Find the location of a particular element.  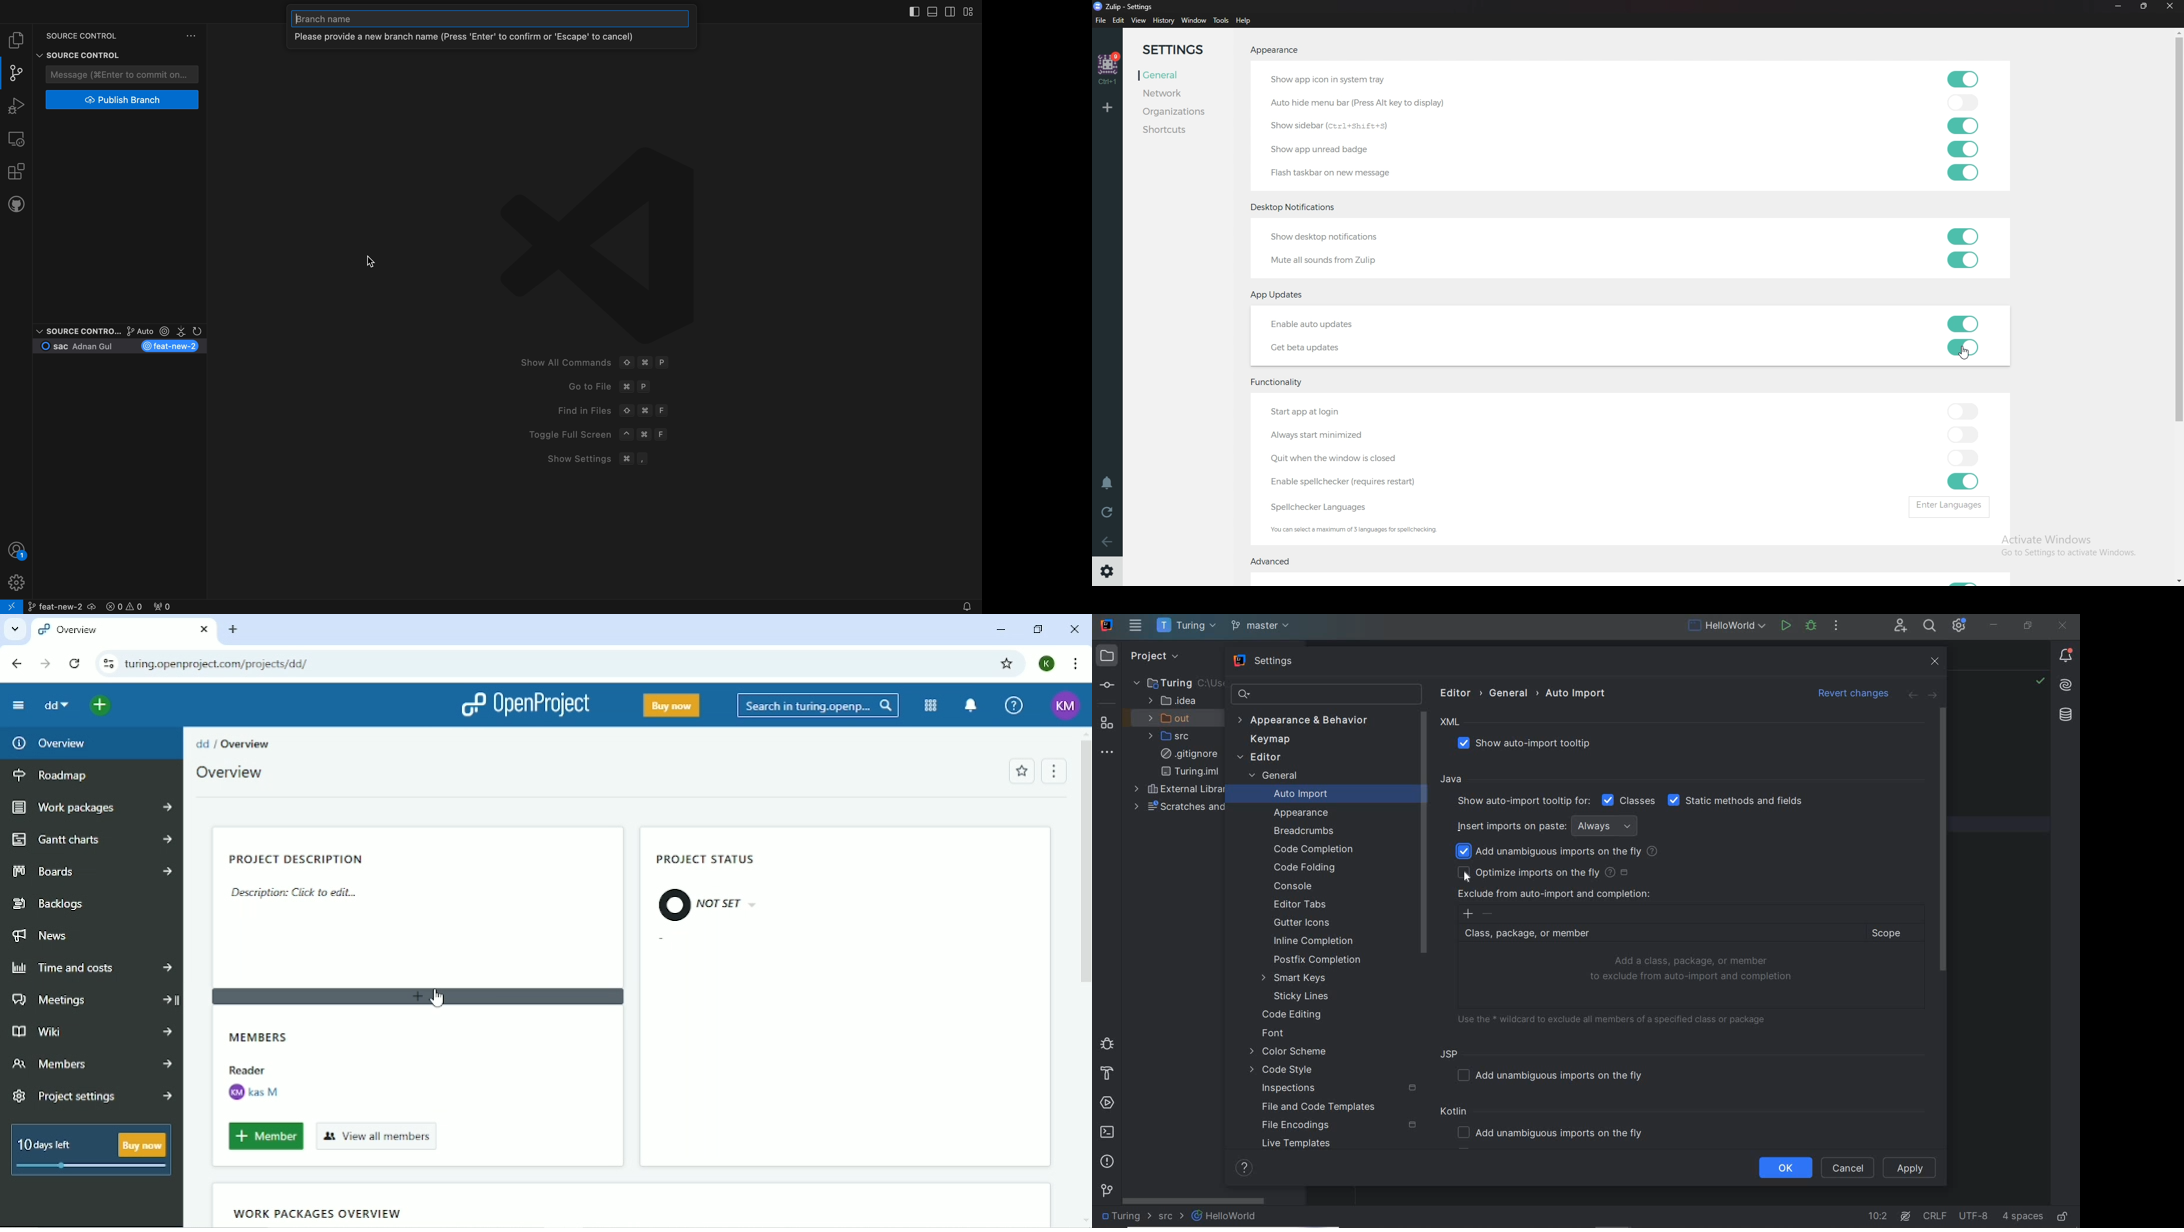

home is located at coordinates (1110, 68).